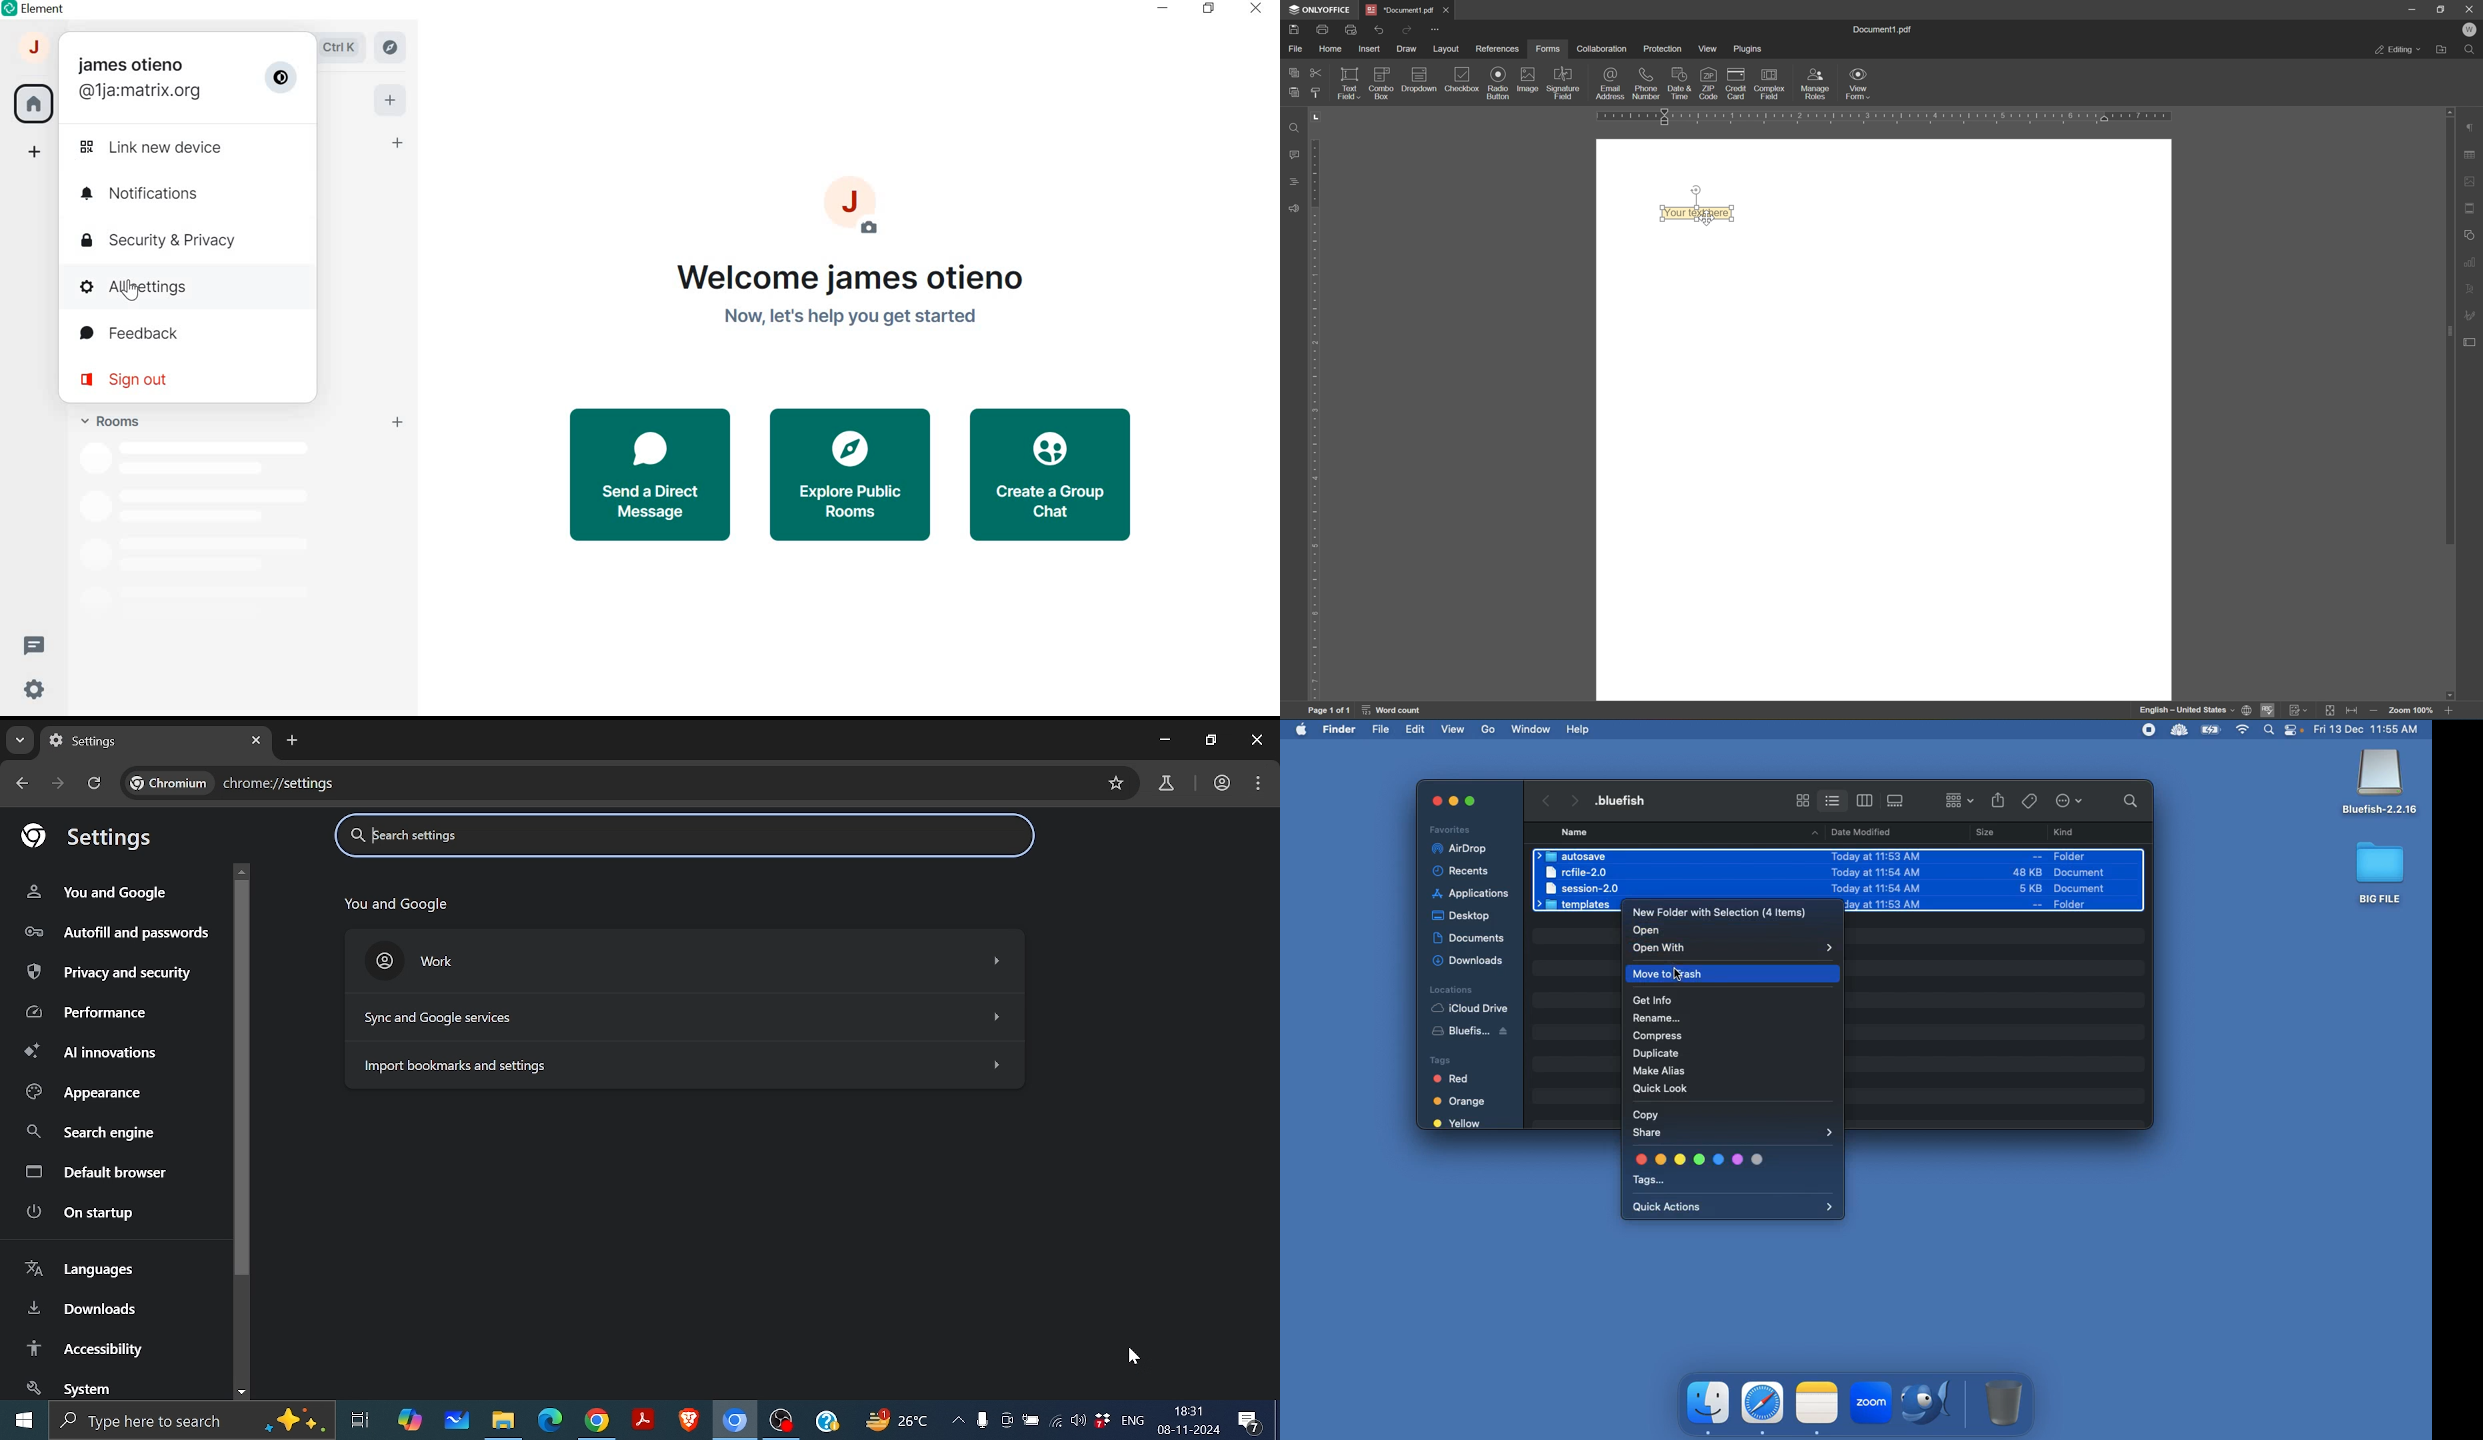  Describe the element at coordinates (1802, 800) in the screenshot. I see `Icon View` at that location.